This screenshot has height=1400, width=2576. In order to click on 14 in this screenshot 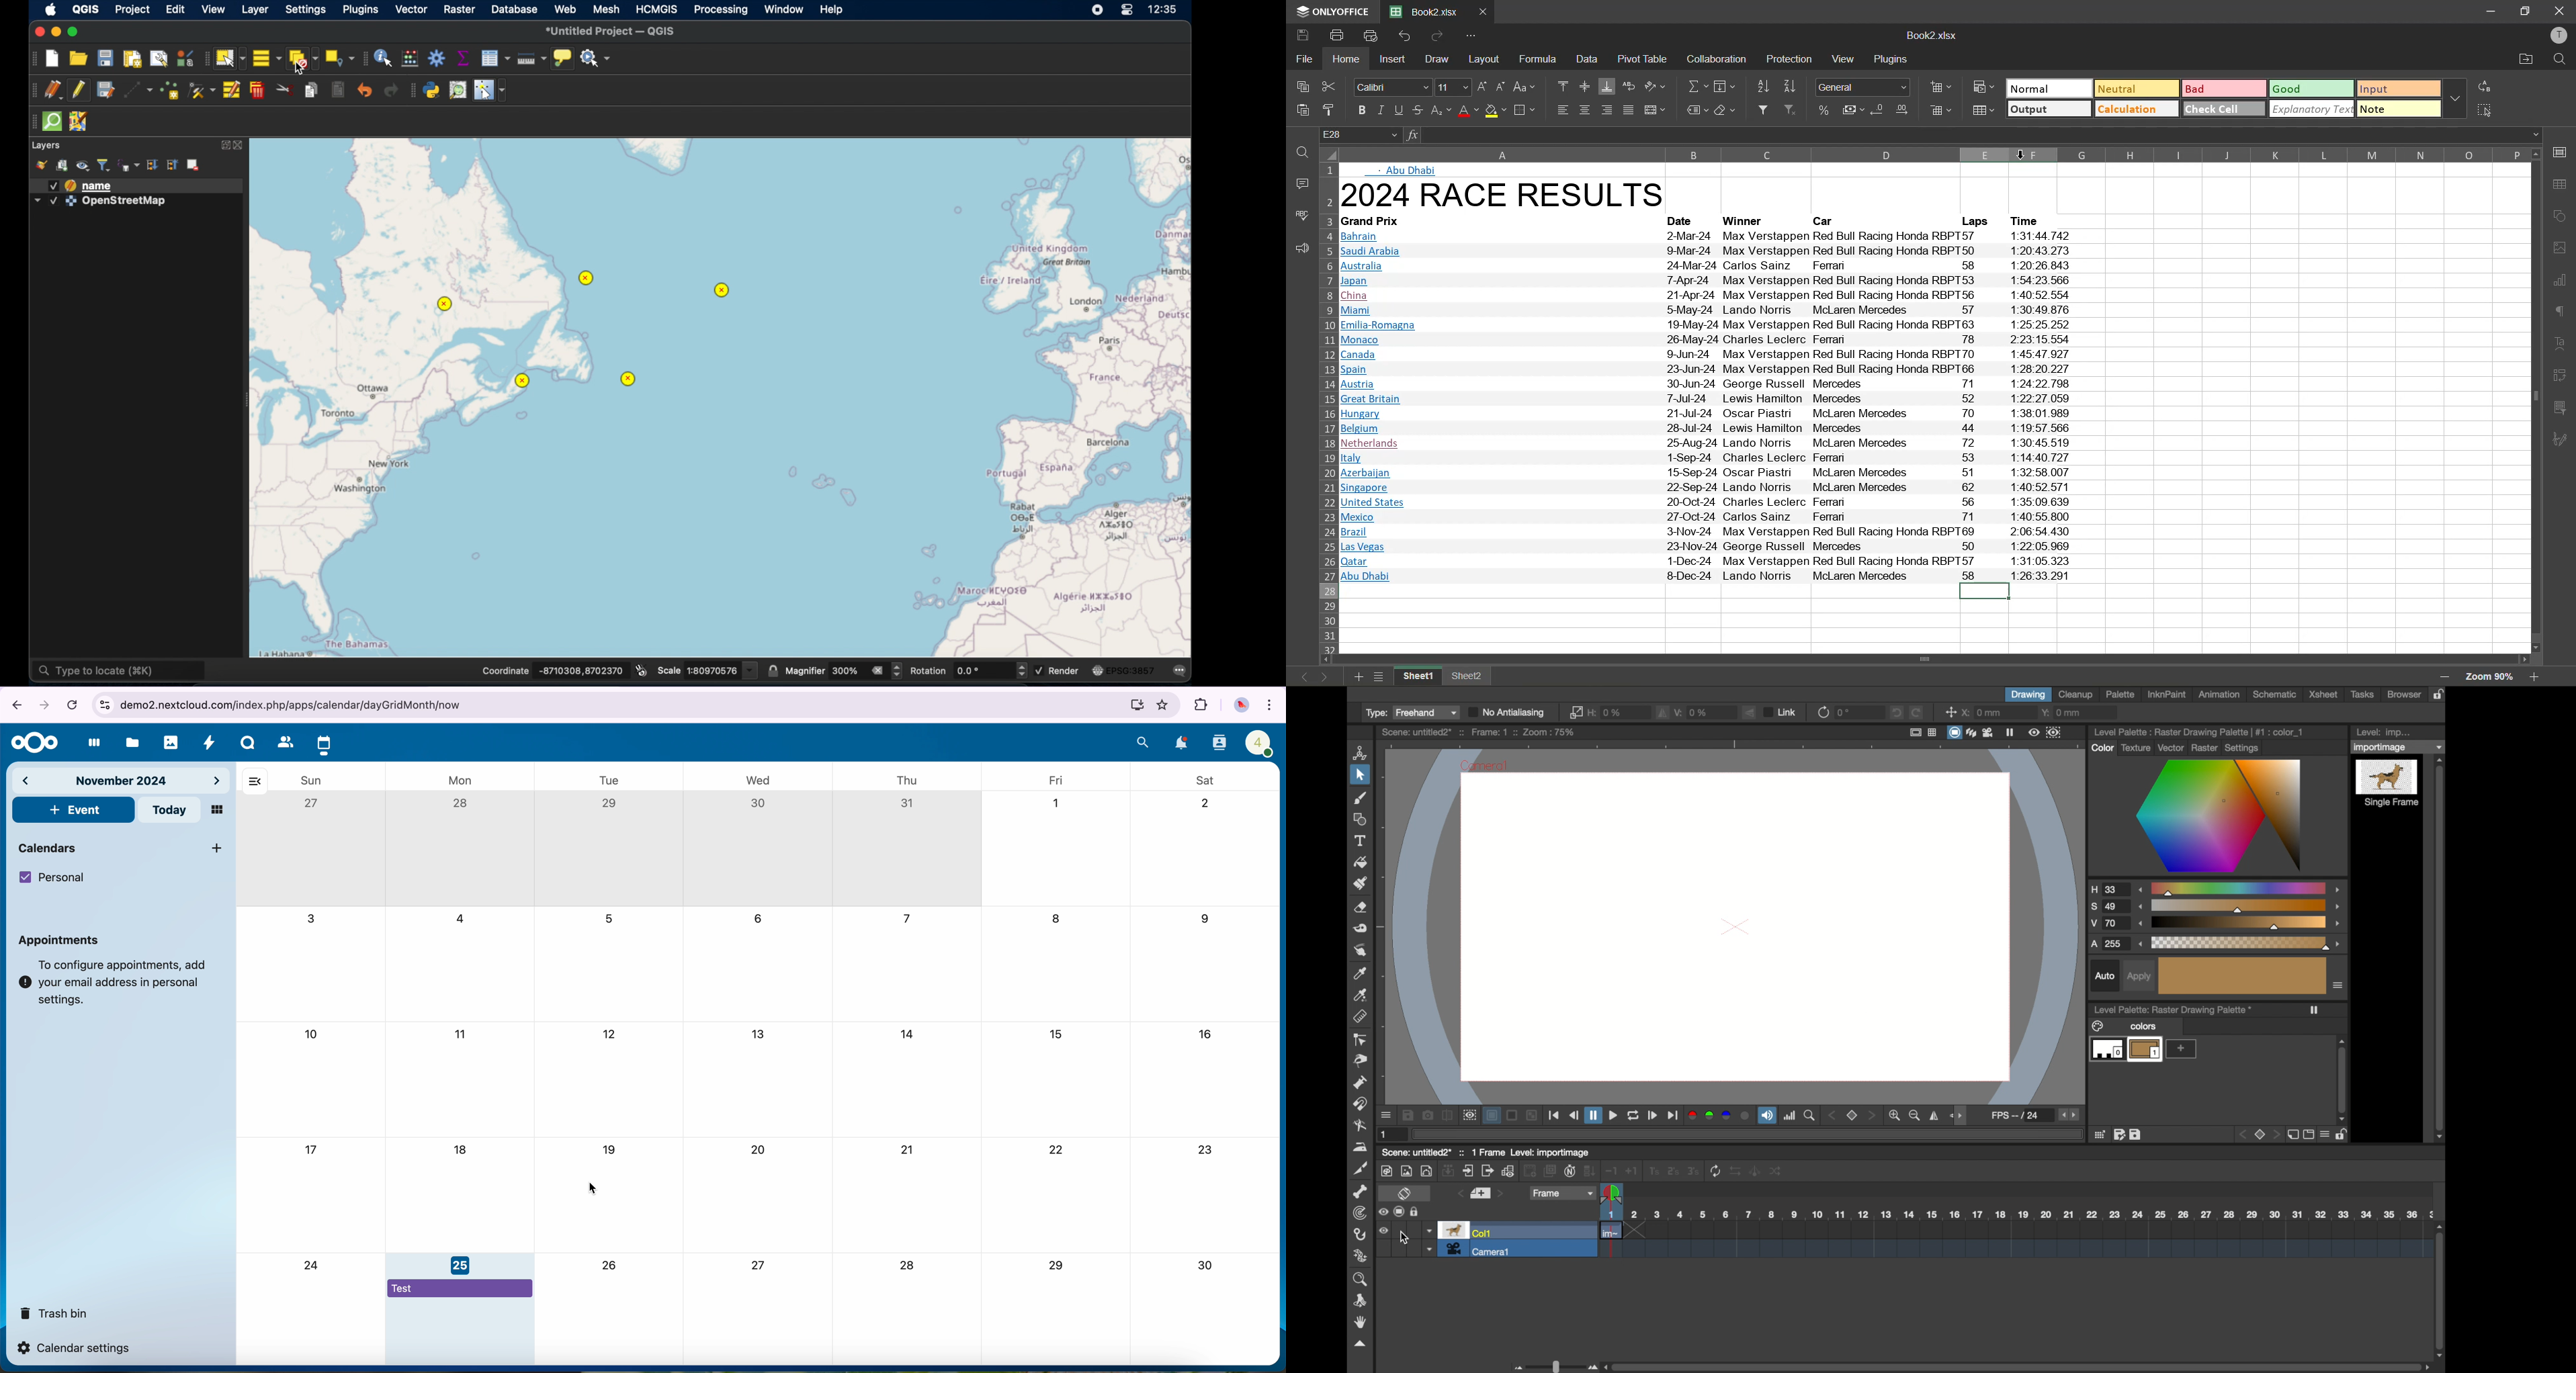, I will do `click(911, 1035)`.